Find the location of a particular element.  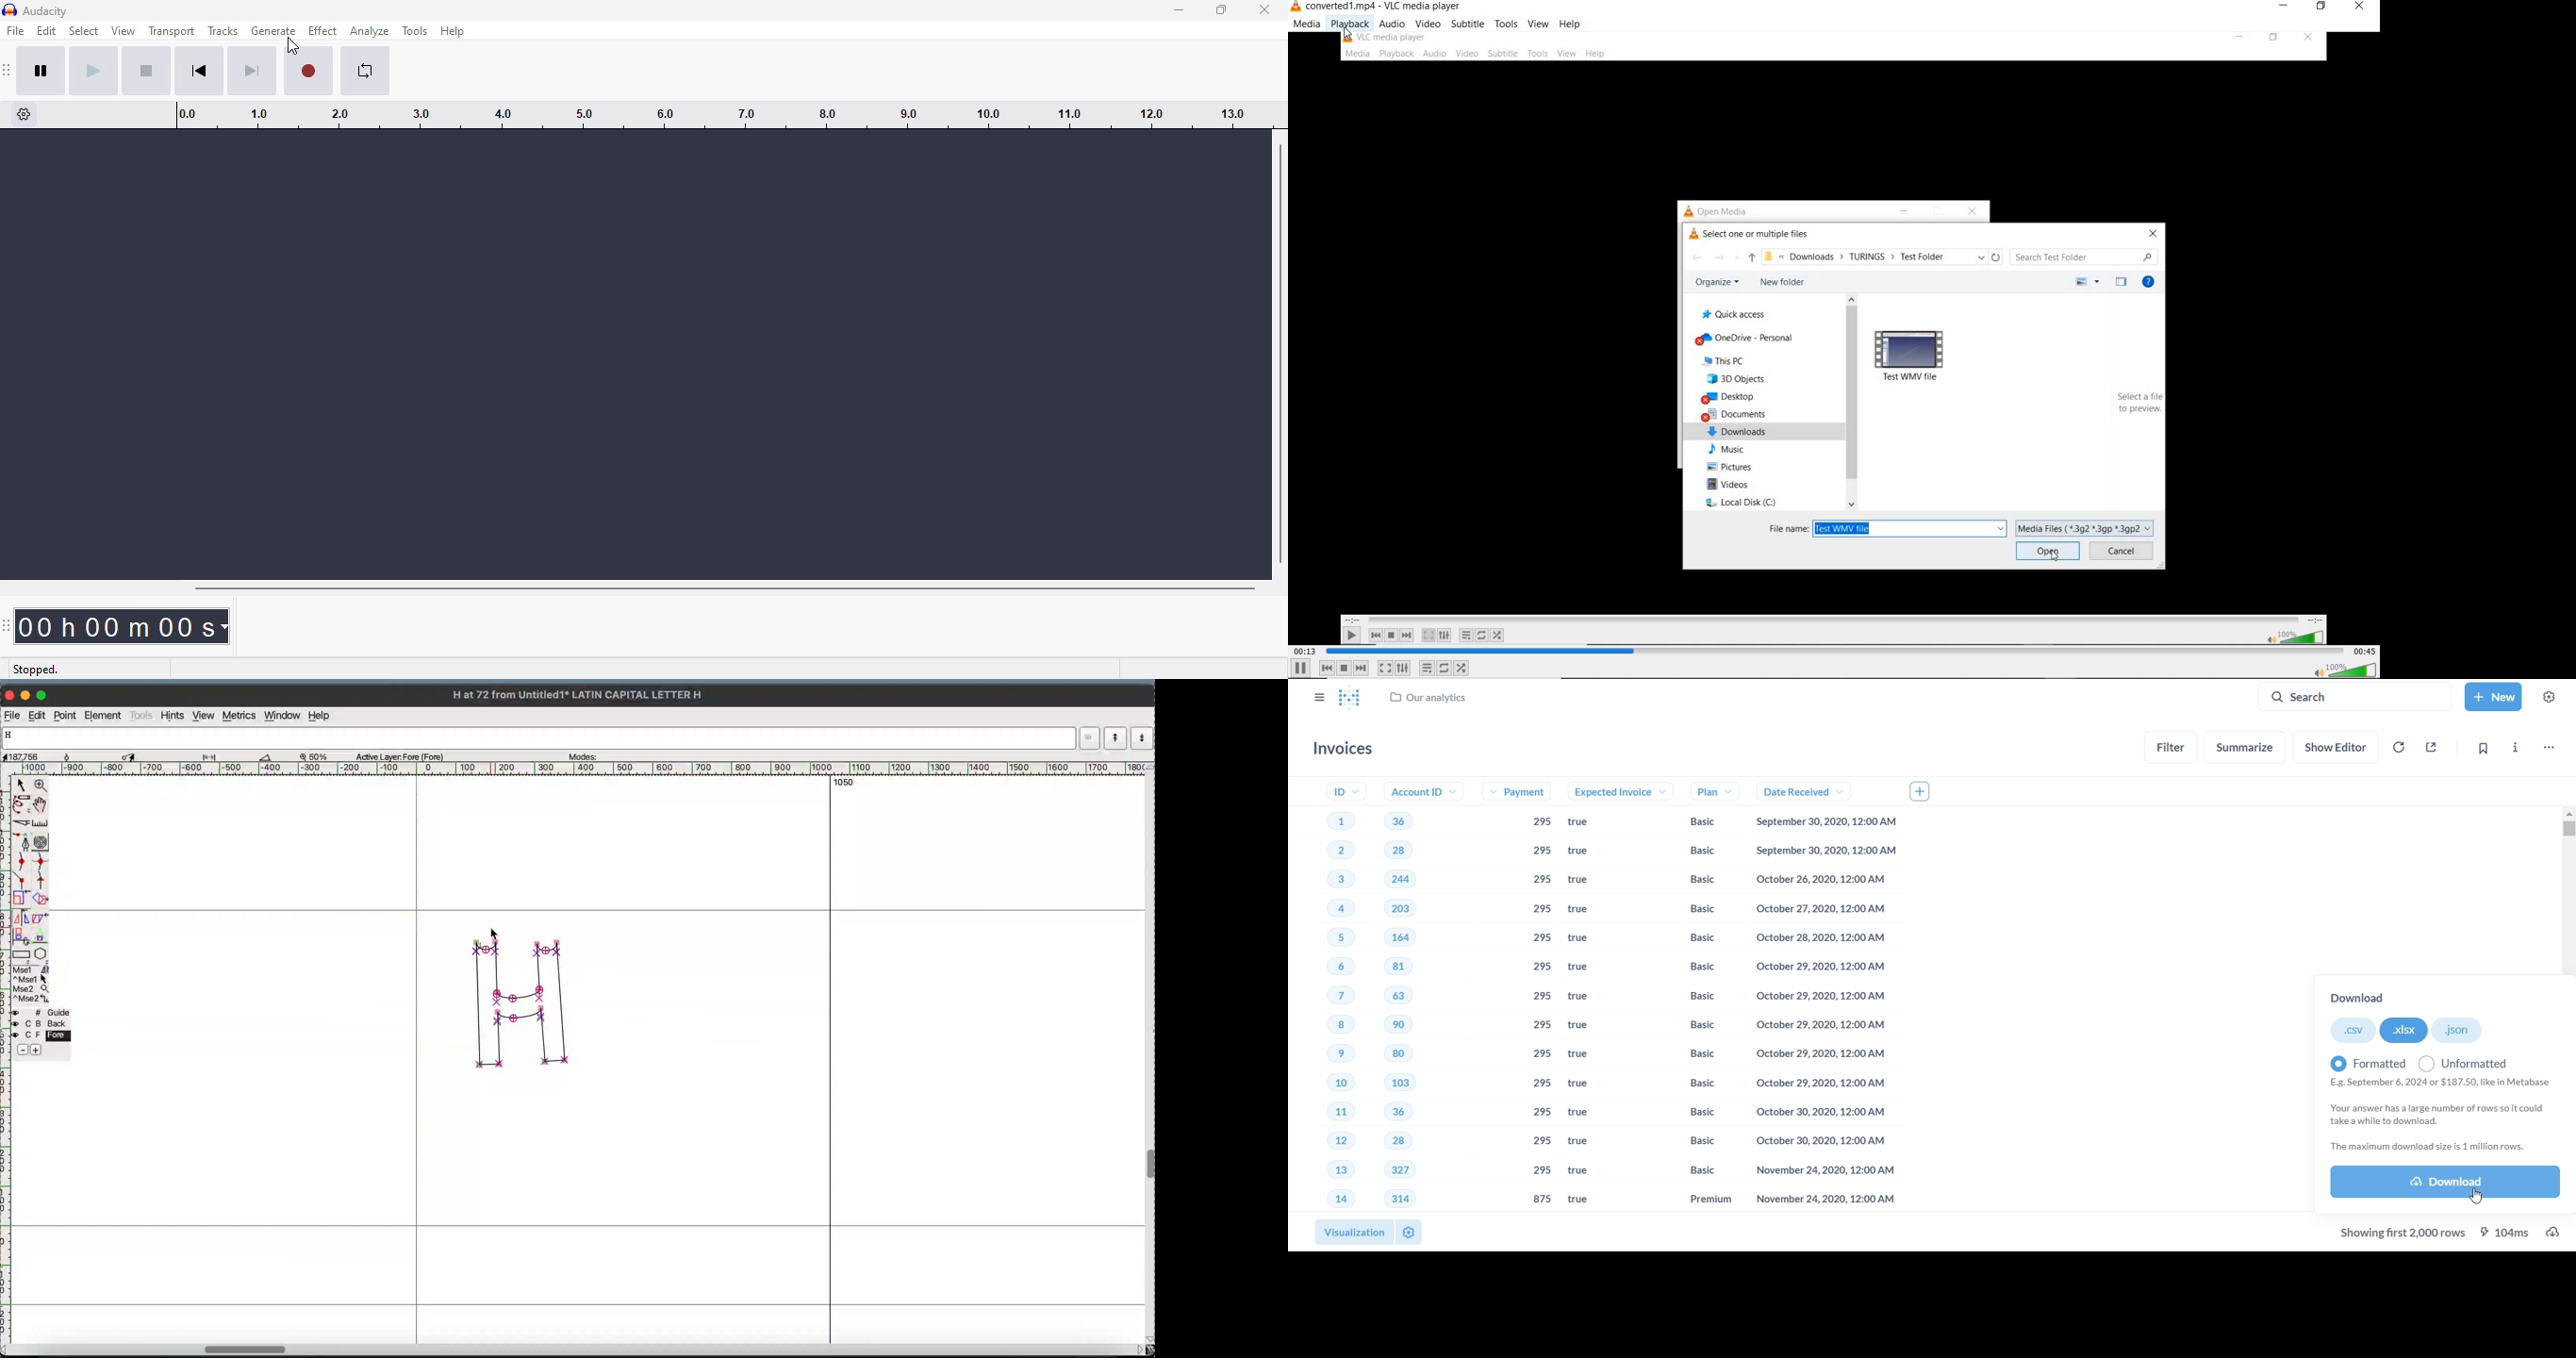

ID is located at coordinates (1339, 791).